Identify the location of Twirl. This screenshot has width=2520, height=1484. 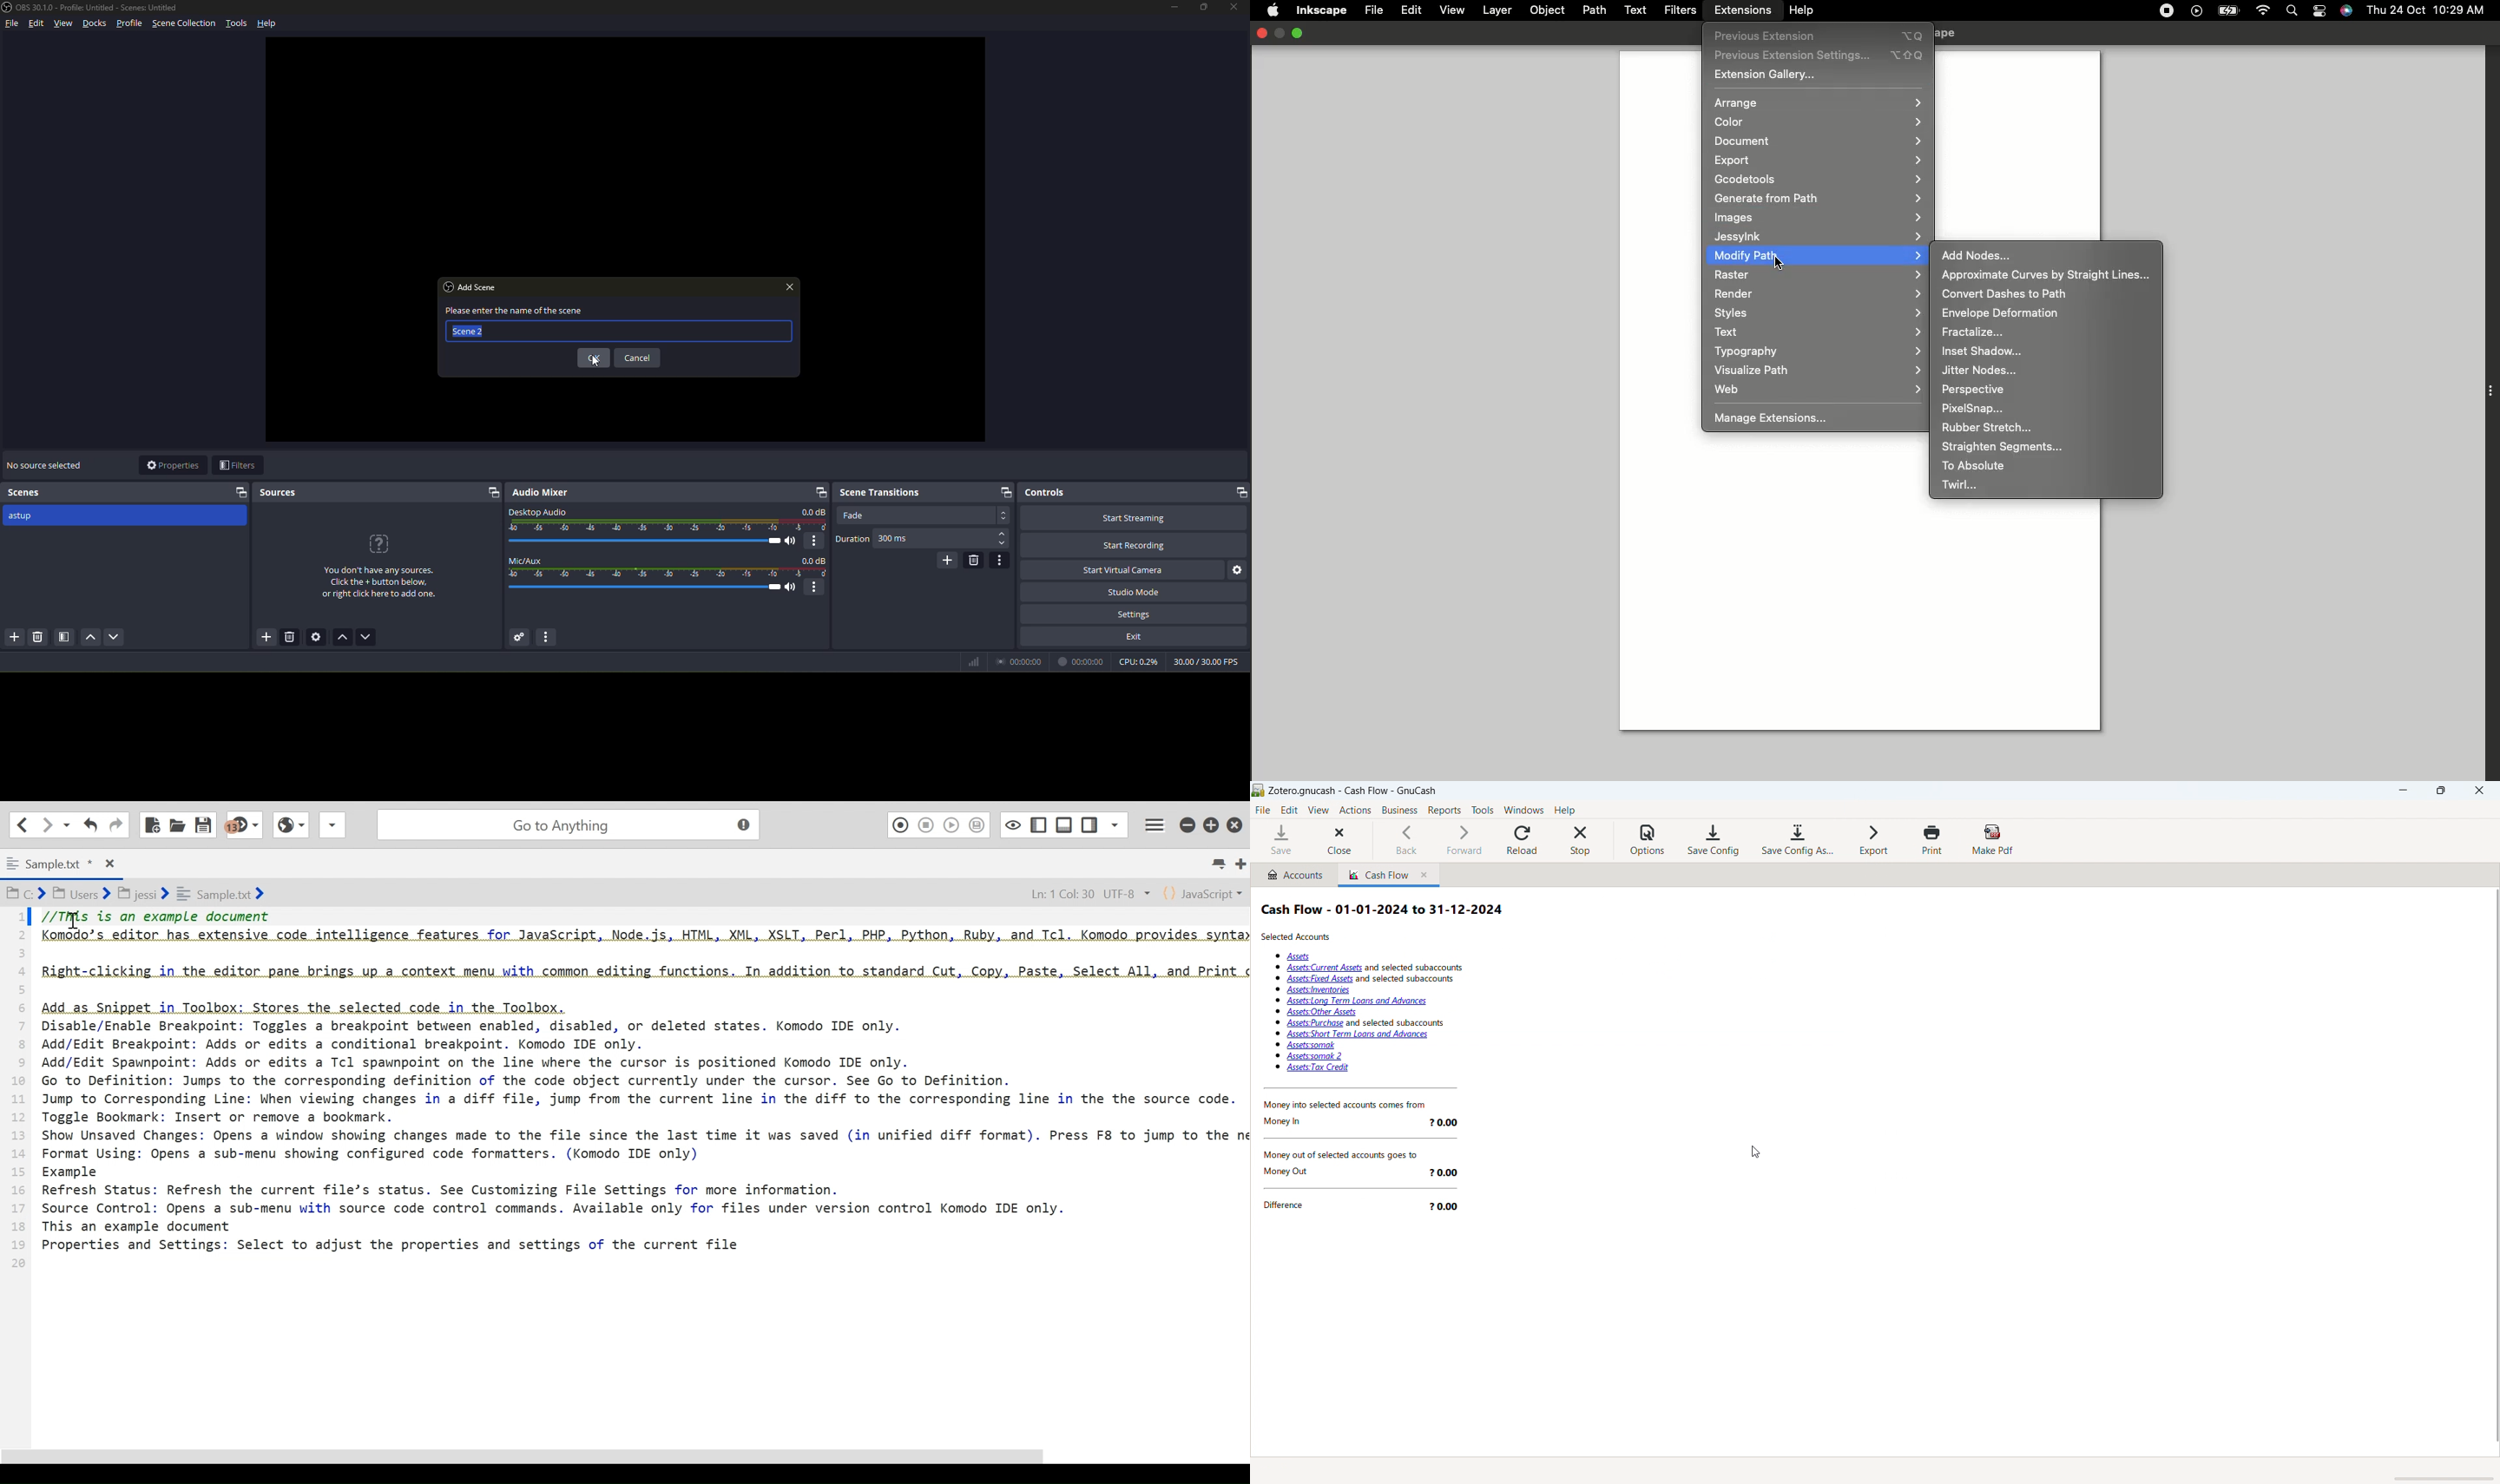
(1960, 485).